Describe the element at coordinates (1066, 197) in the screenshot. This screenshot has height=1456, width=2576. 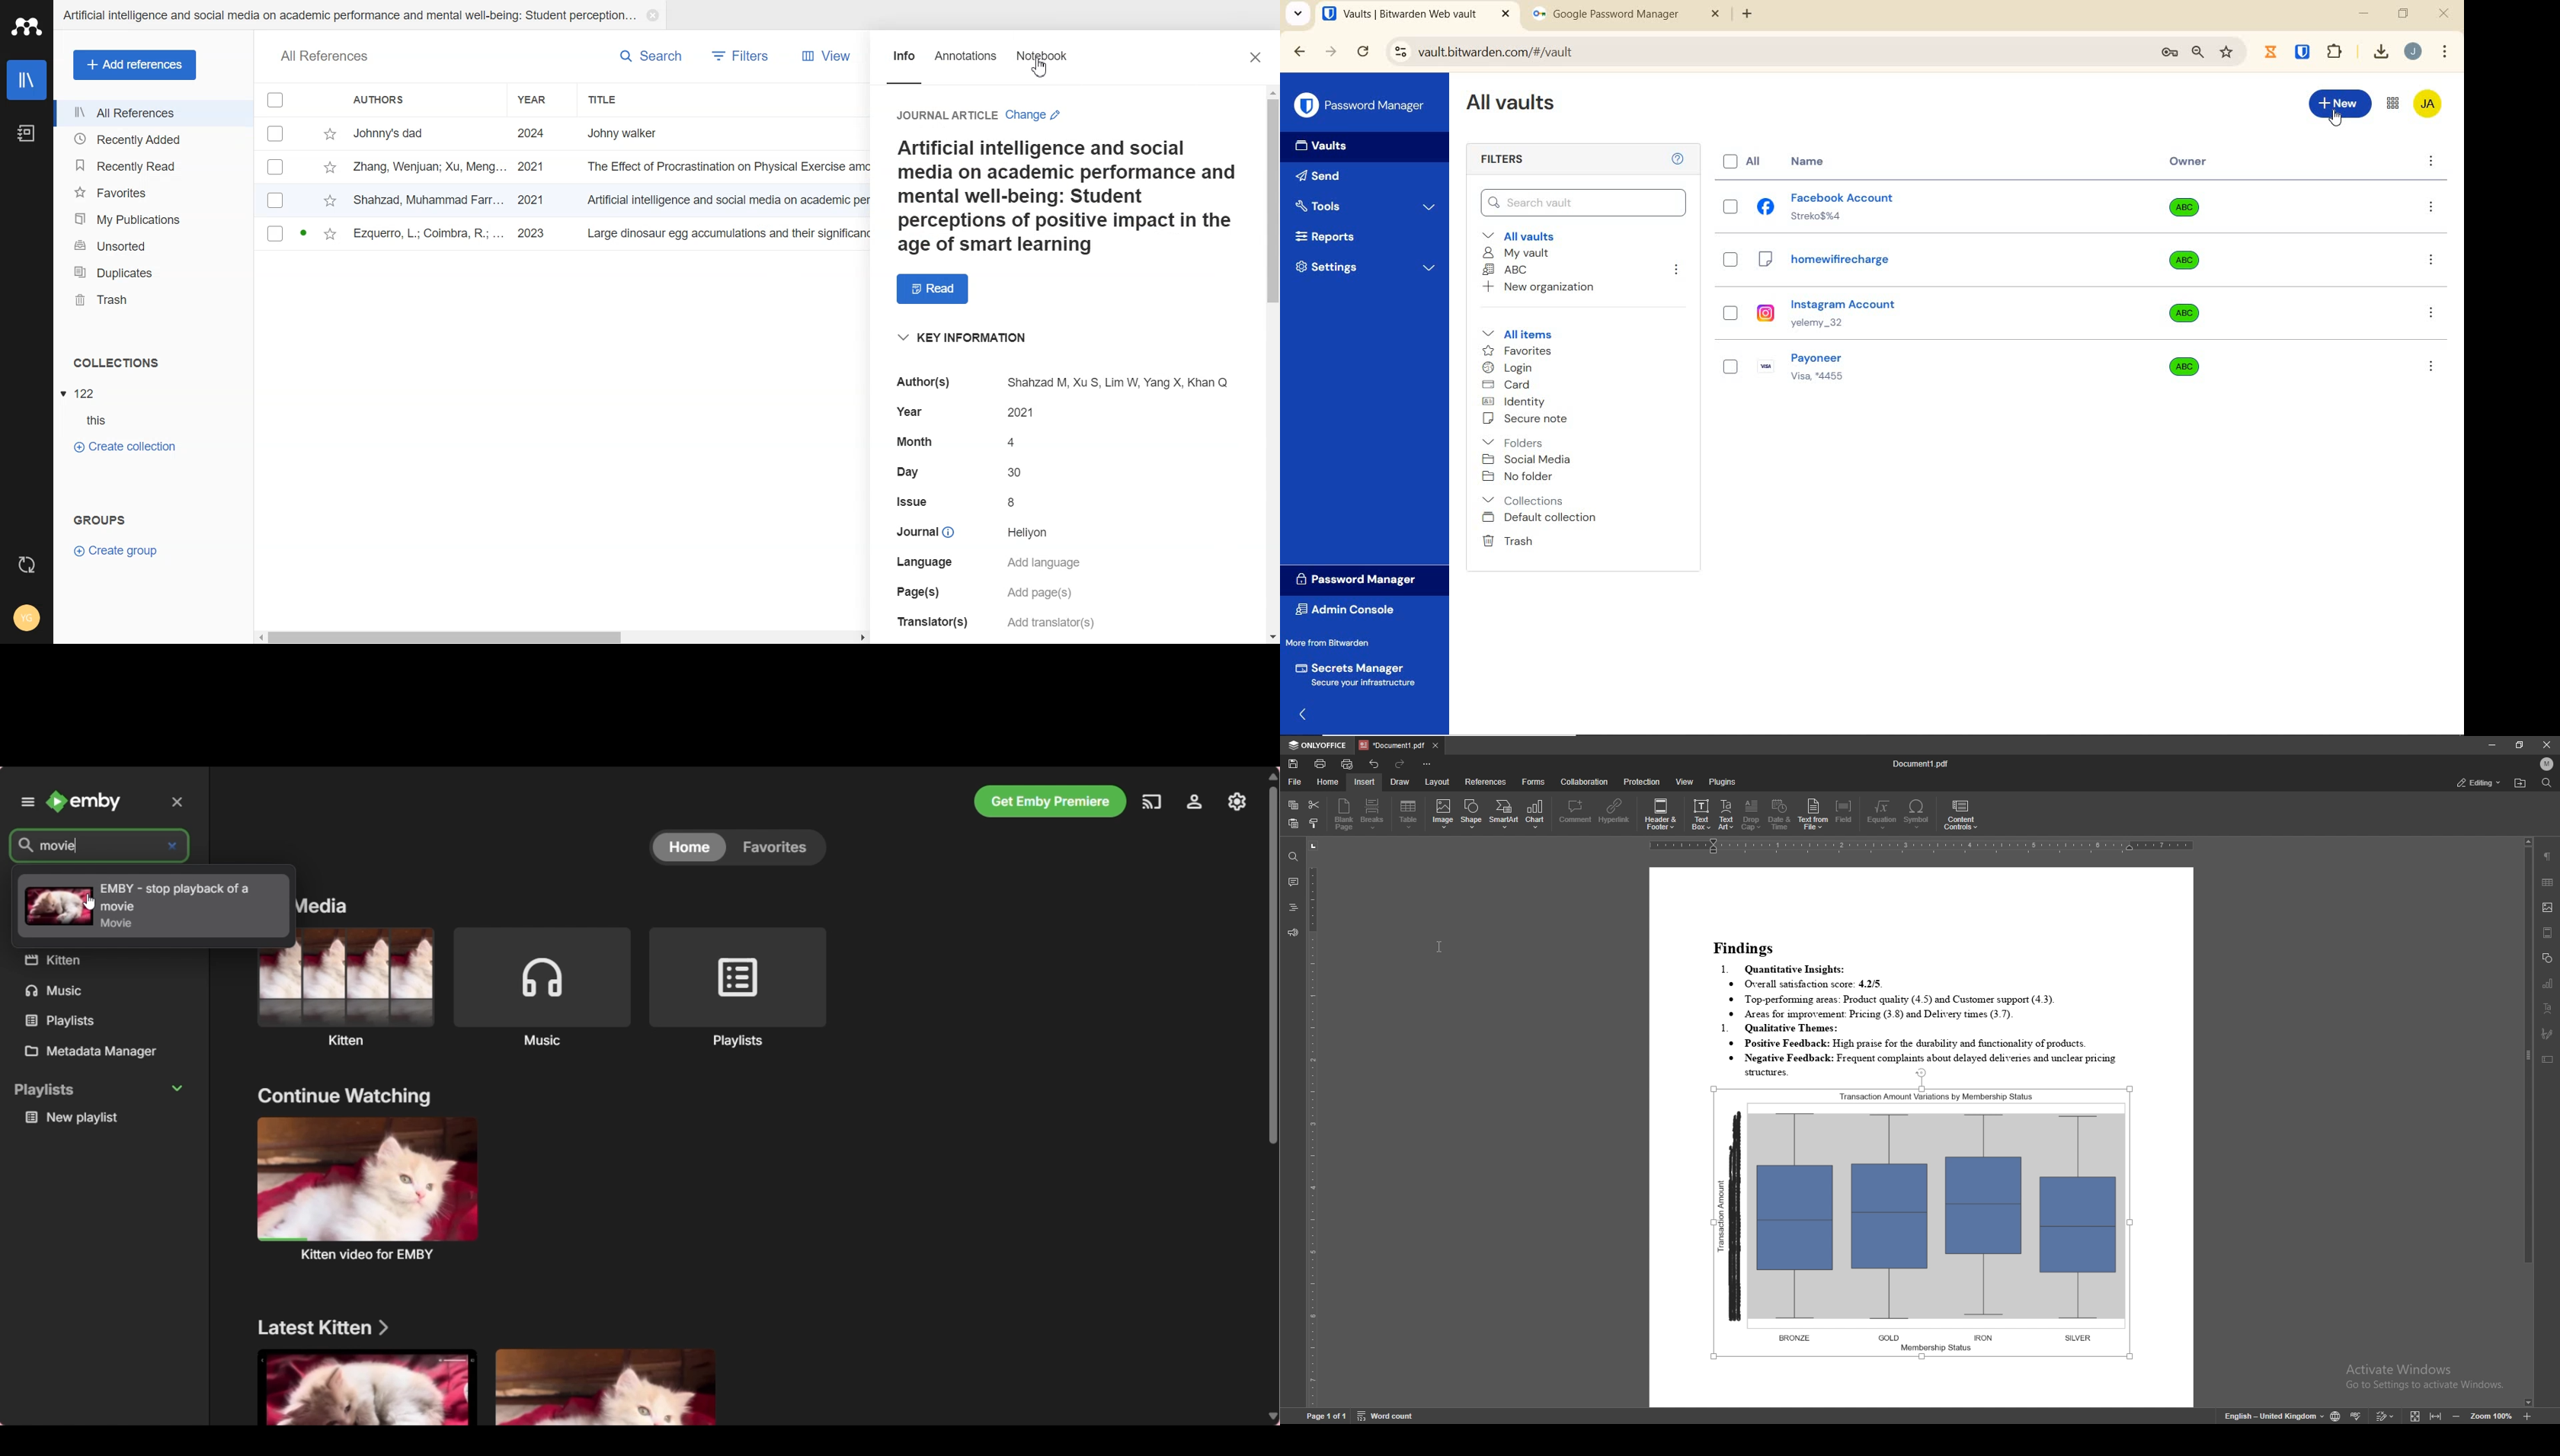
I see `a paragraph on Ai and social media smart learning` at that location.